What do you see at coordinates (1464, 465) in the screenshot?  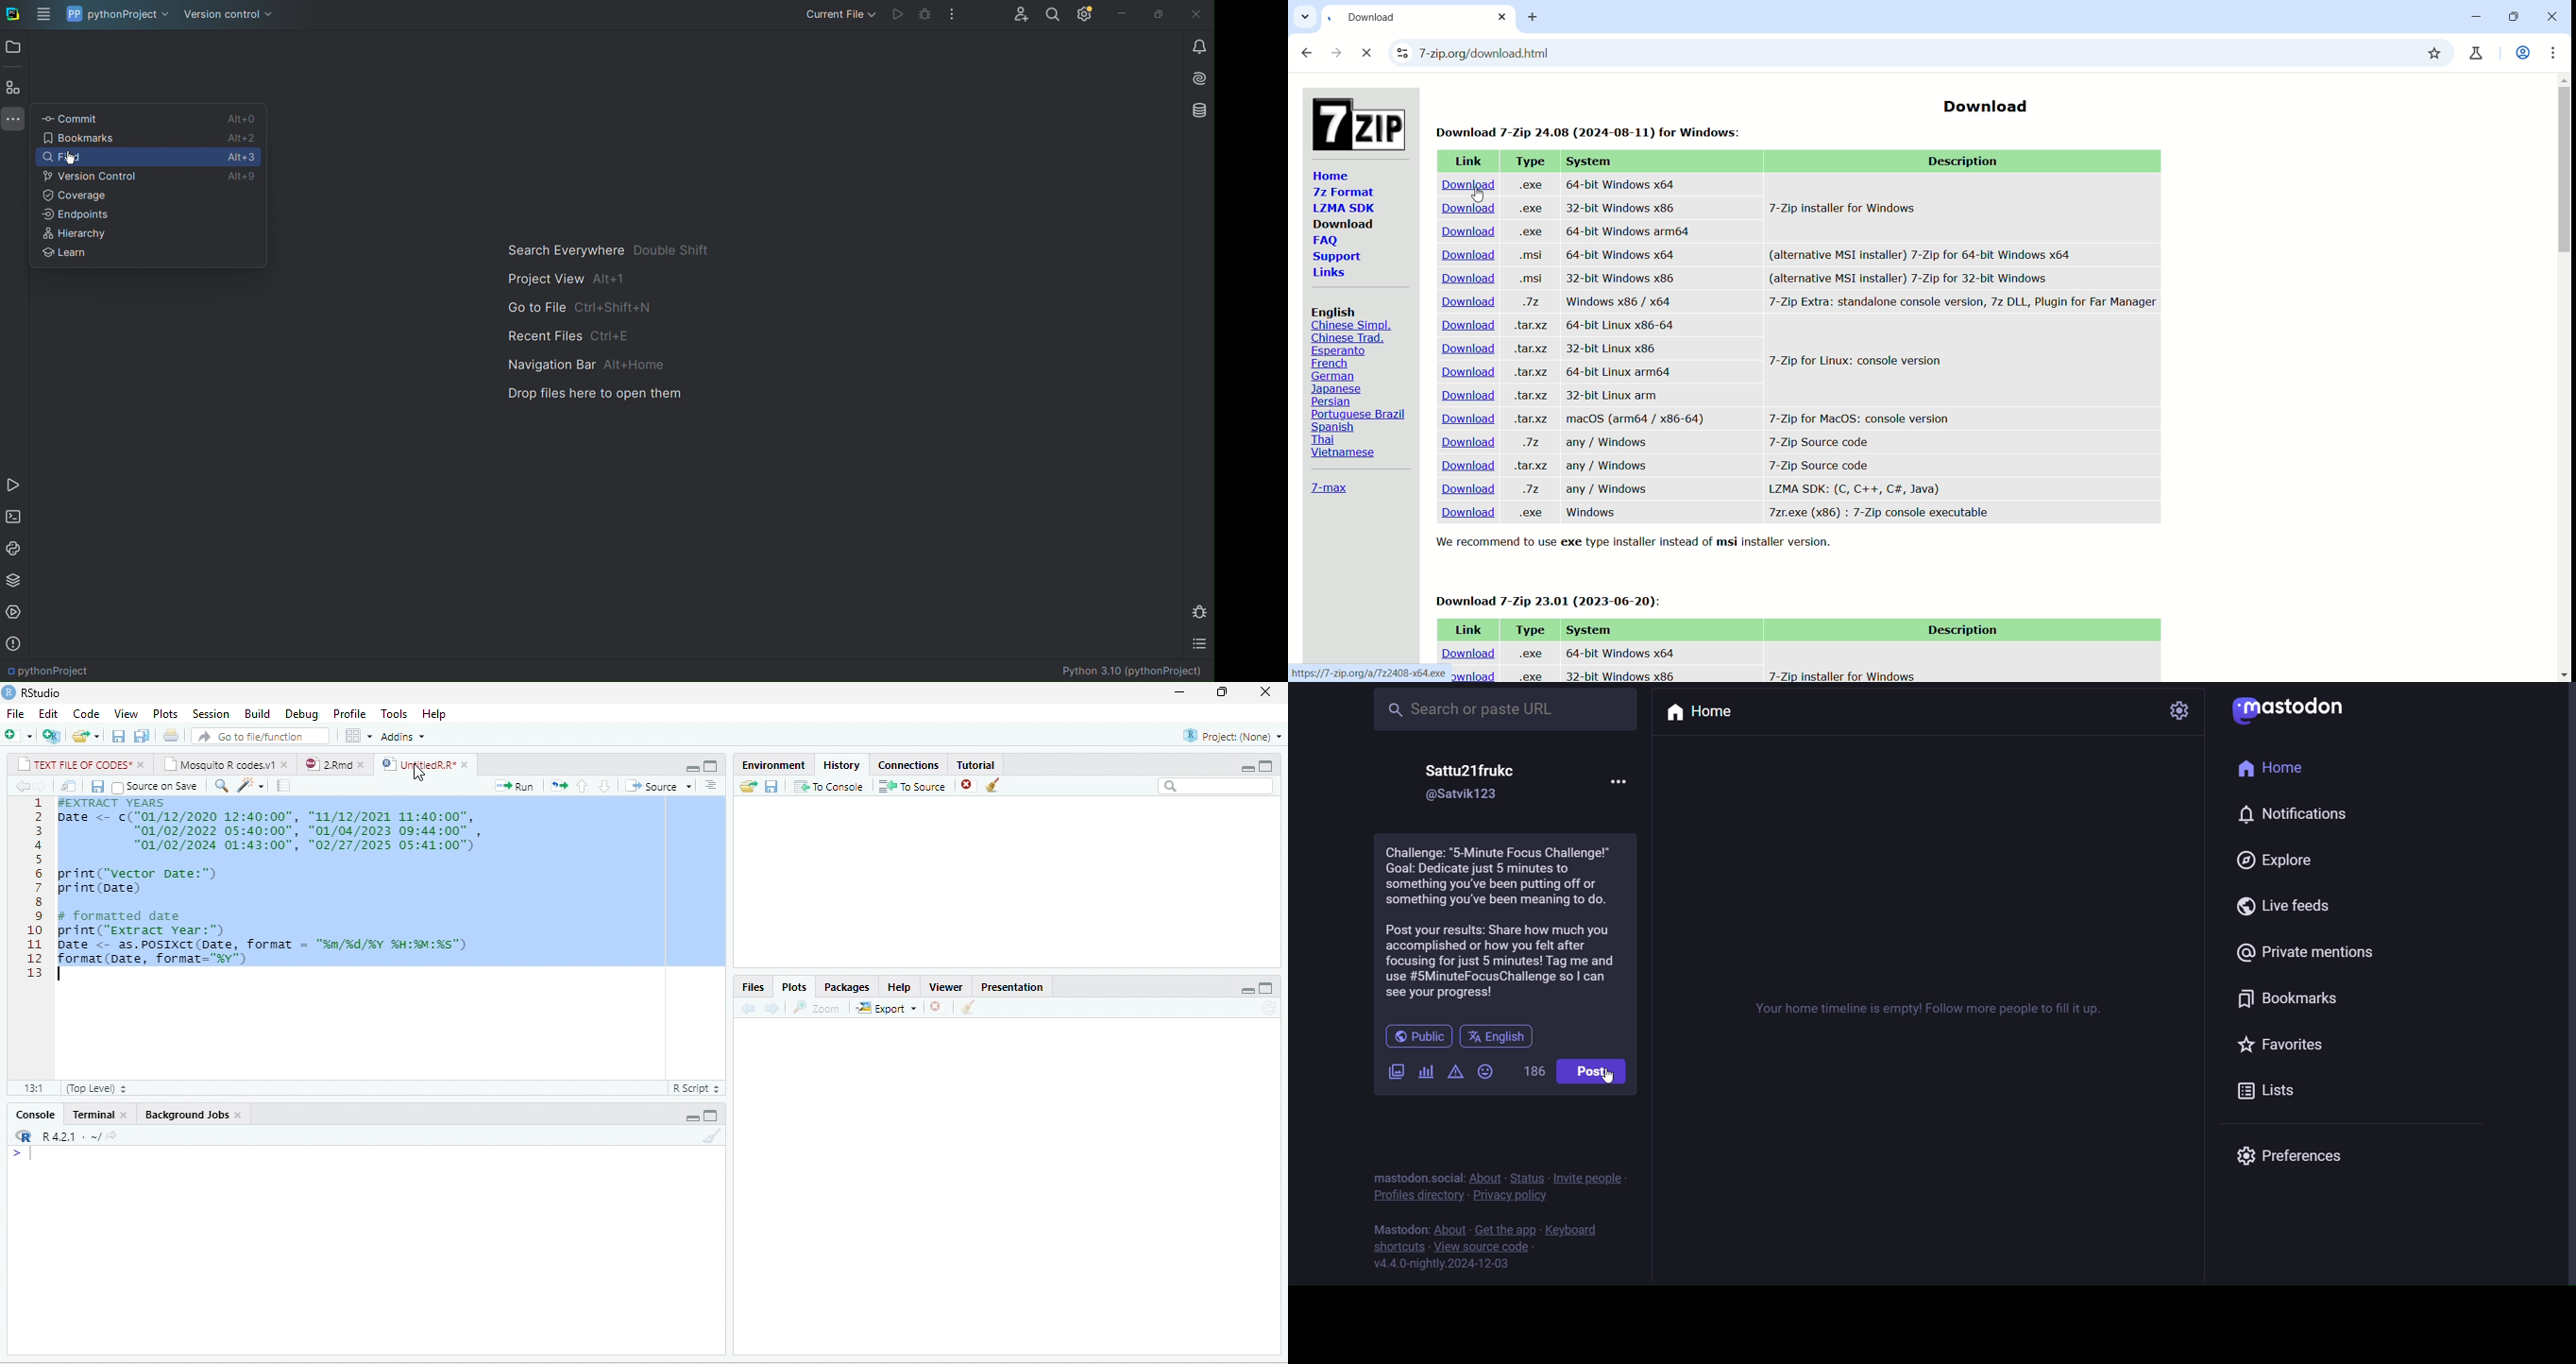 I see `Download` at bounding box center [1464, 465].